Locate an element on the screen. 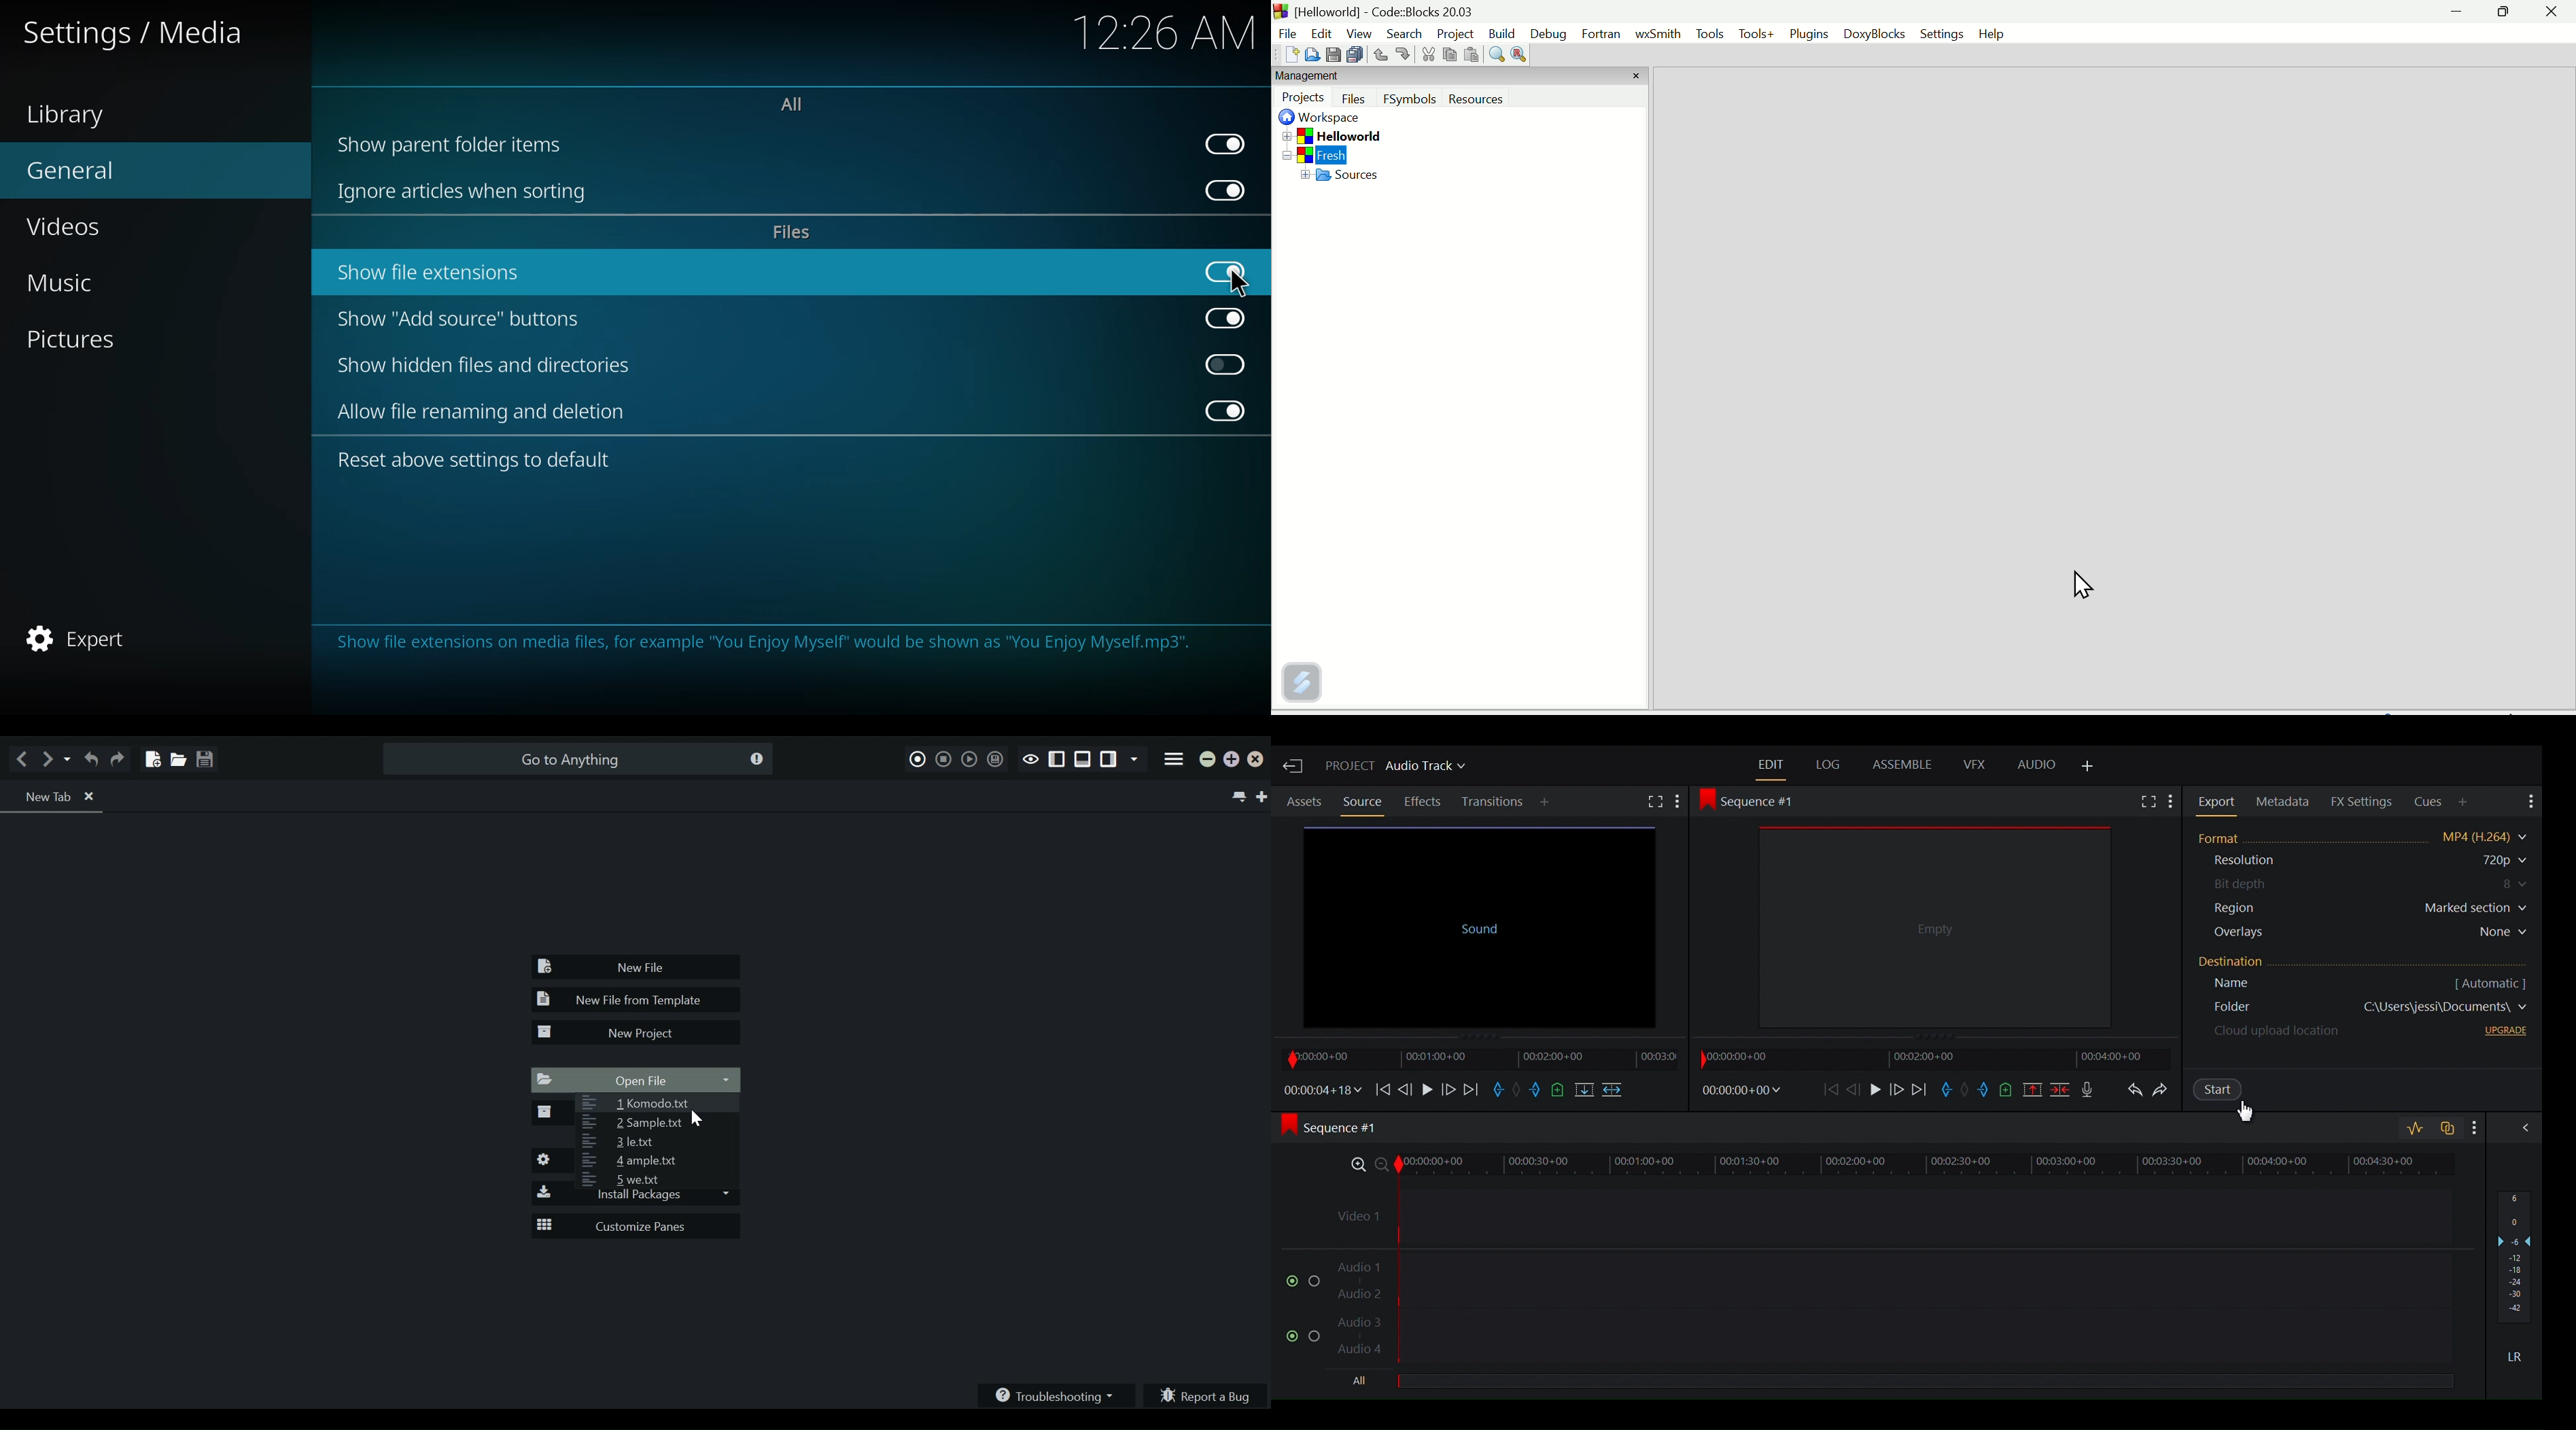 This screenshot has width=2576, height=1456. Empty is located at coordinates (1932, 924).